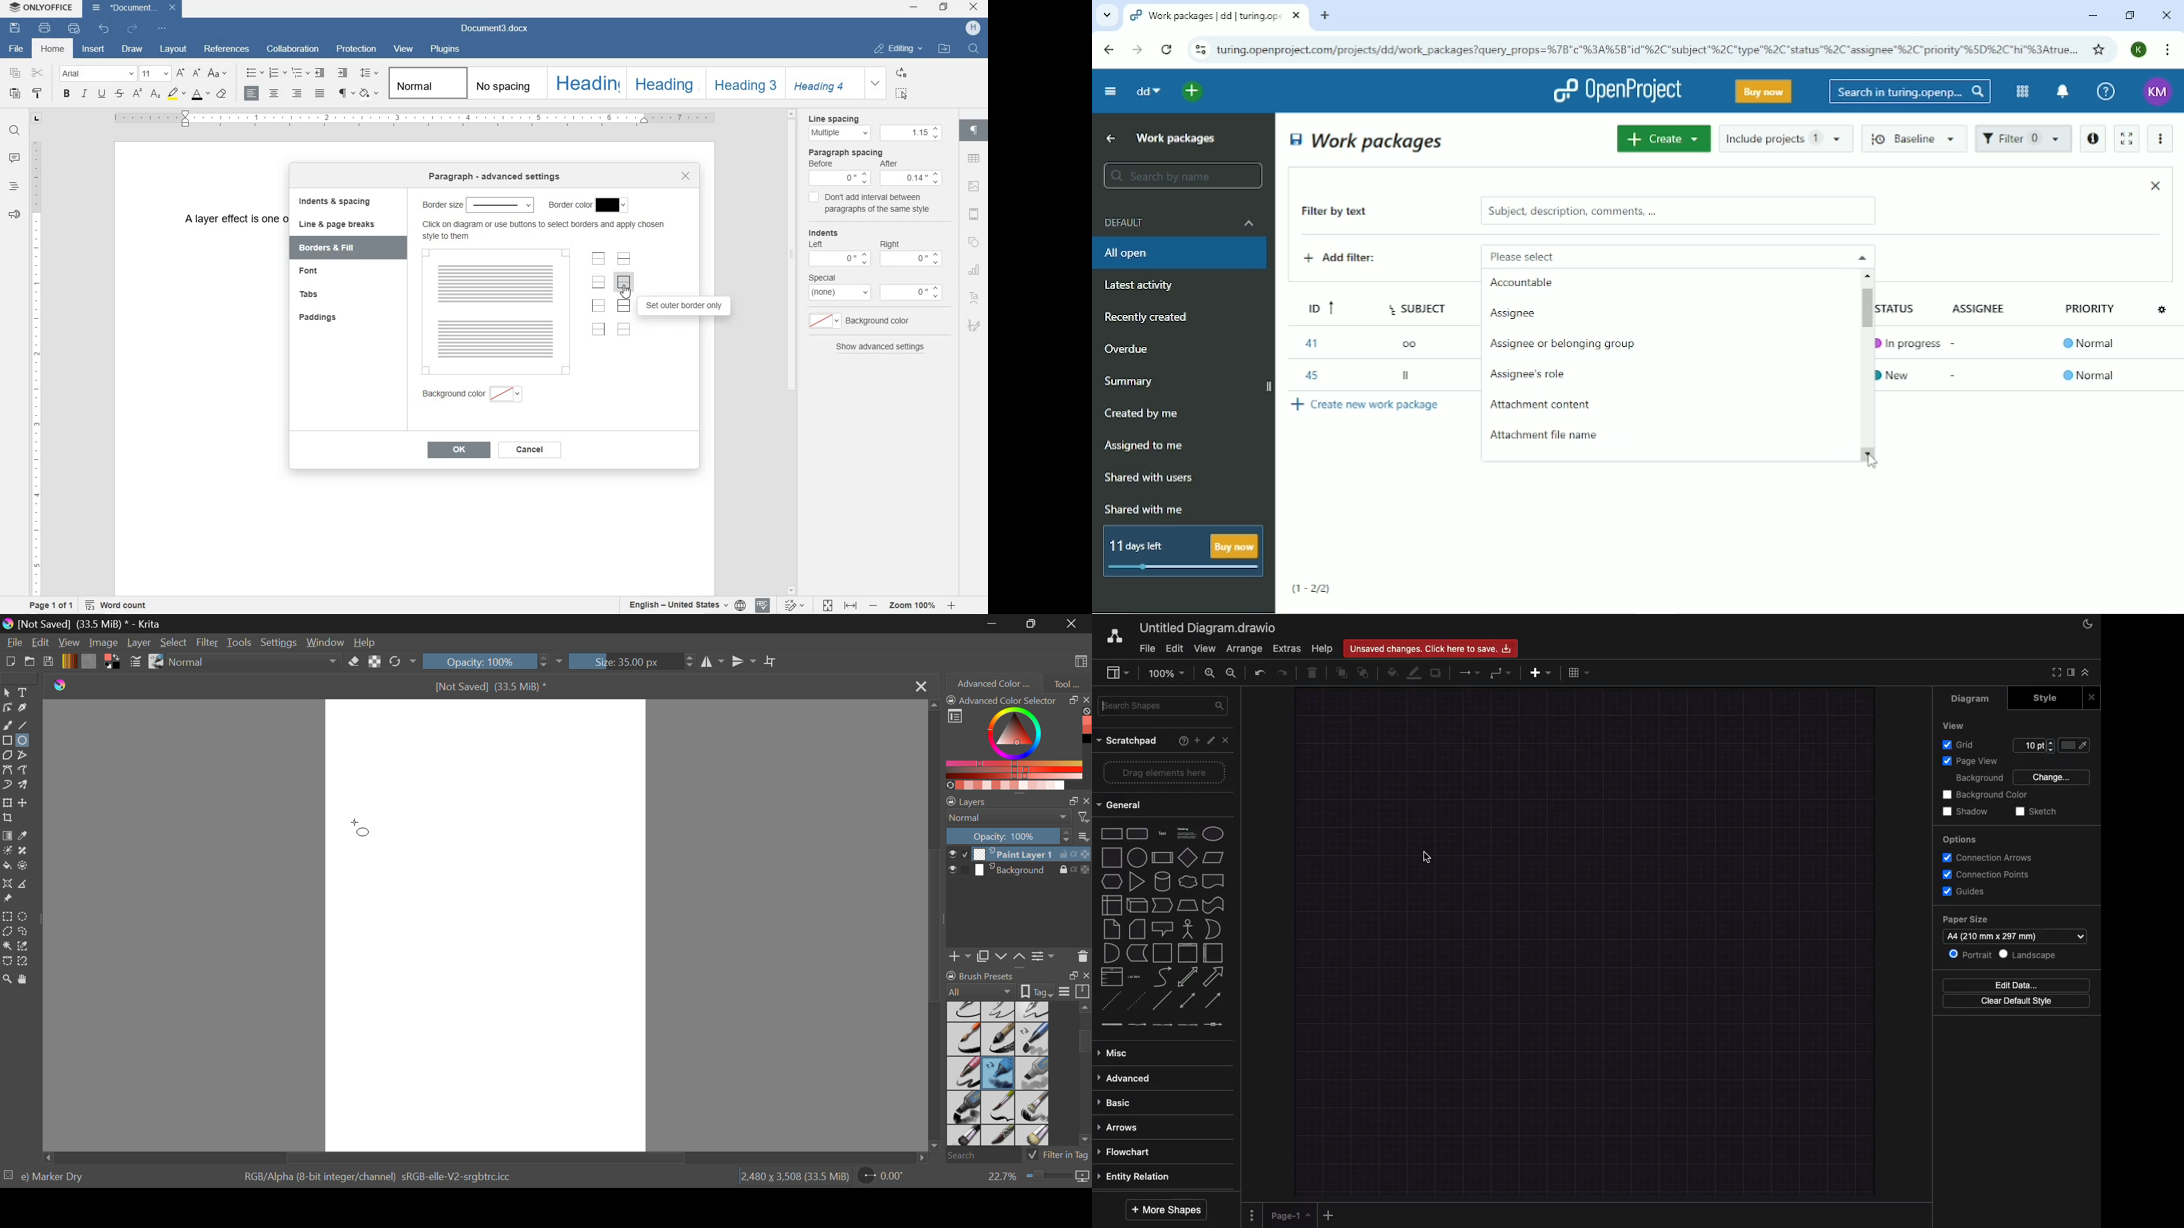 The image size is (2184, 1232). Describe the element at coordinates (1578, 674) in the screenshot. I see `Table` at that location.